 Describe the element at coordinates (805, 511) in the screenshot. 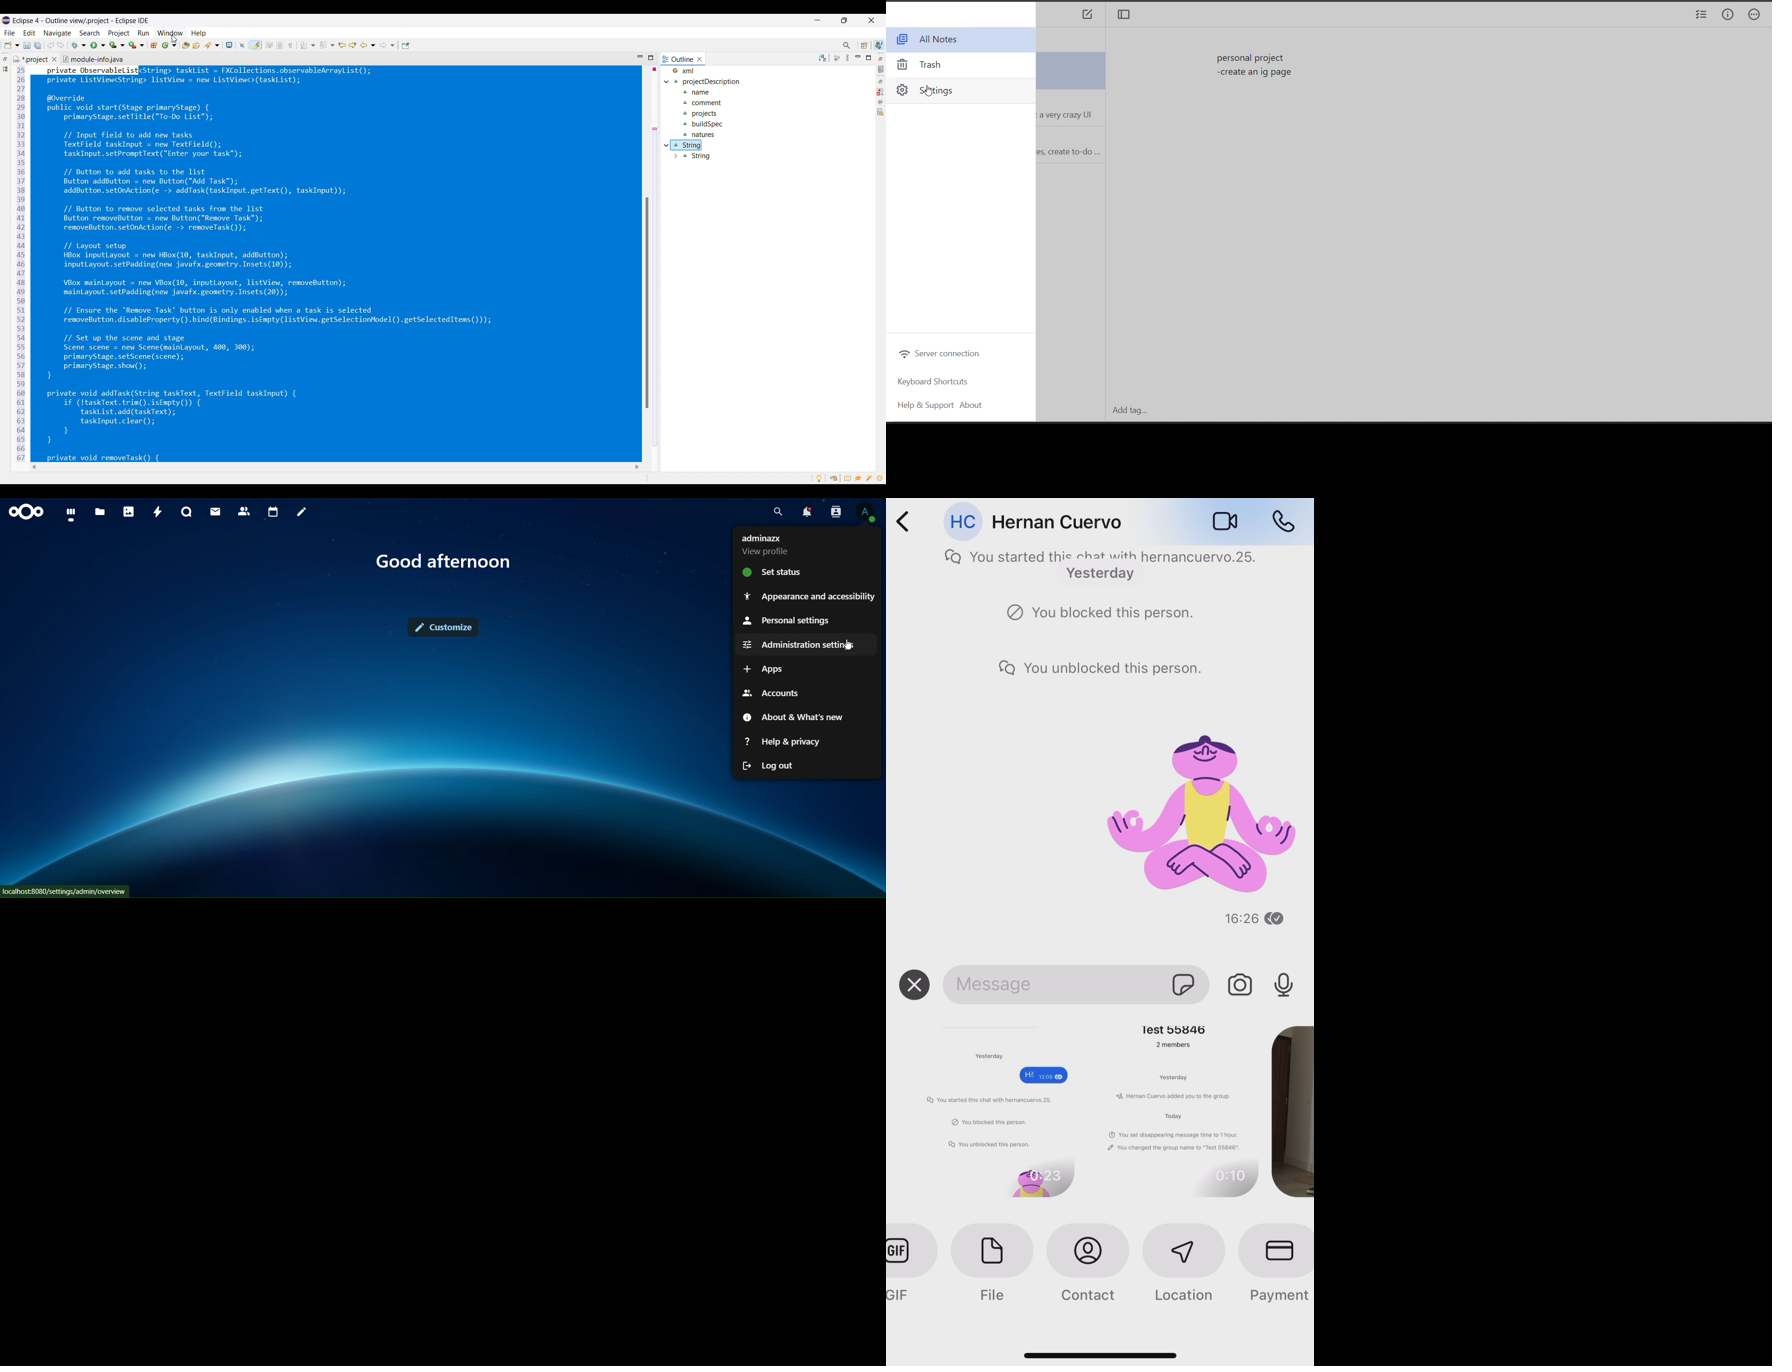

I see `notifications` at that location.